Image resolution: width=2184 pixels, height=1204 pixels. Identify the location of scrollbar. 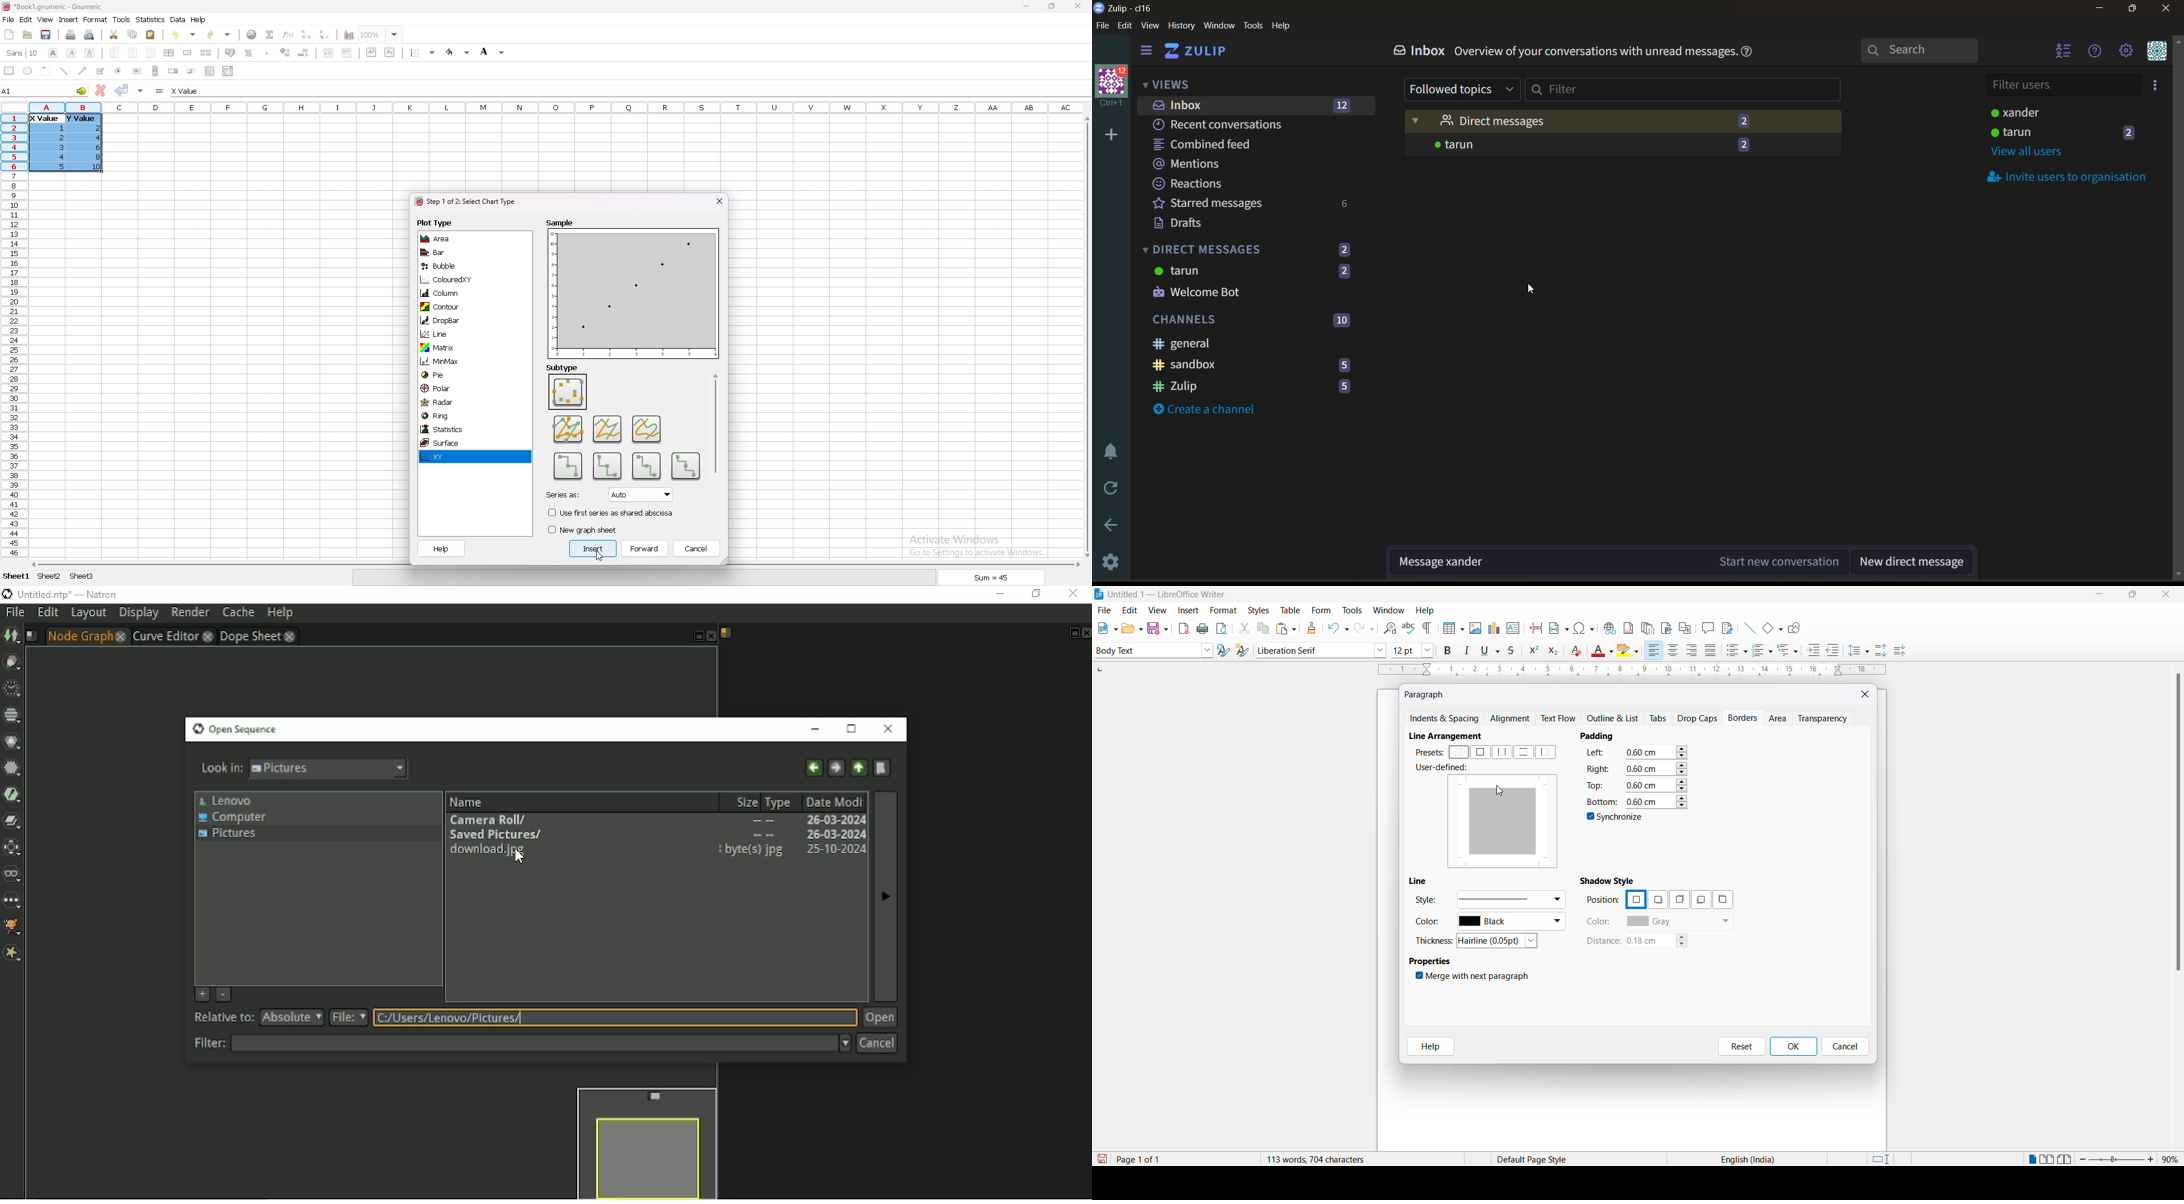
(2177, 828).